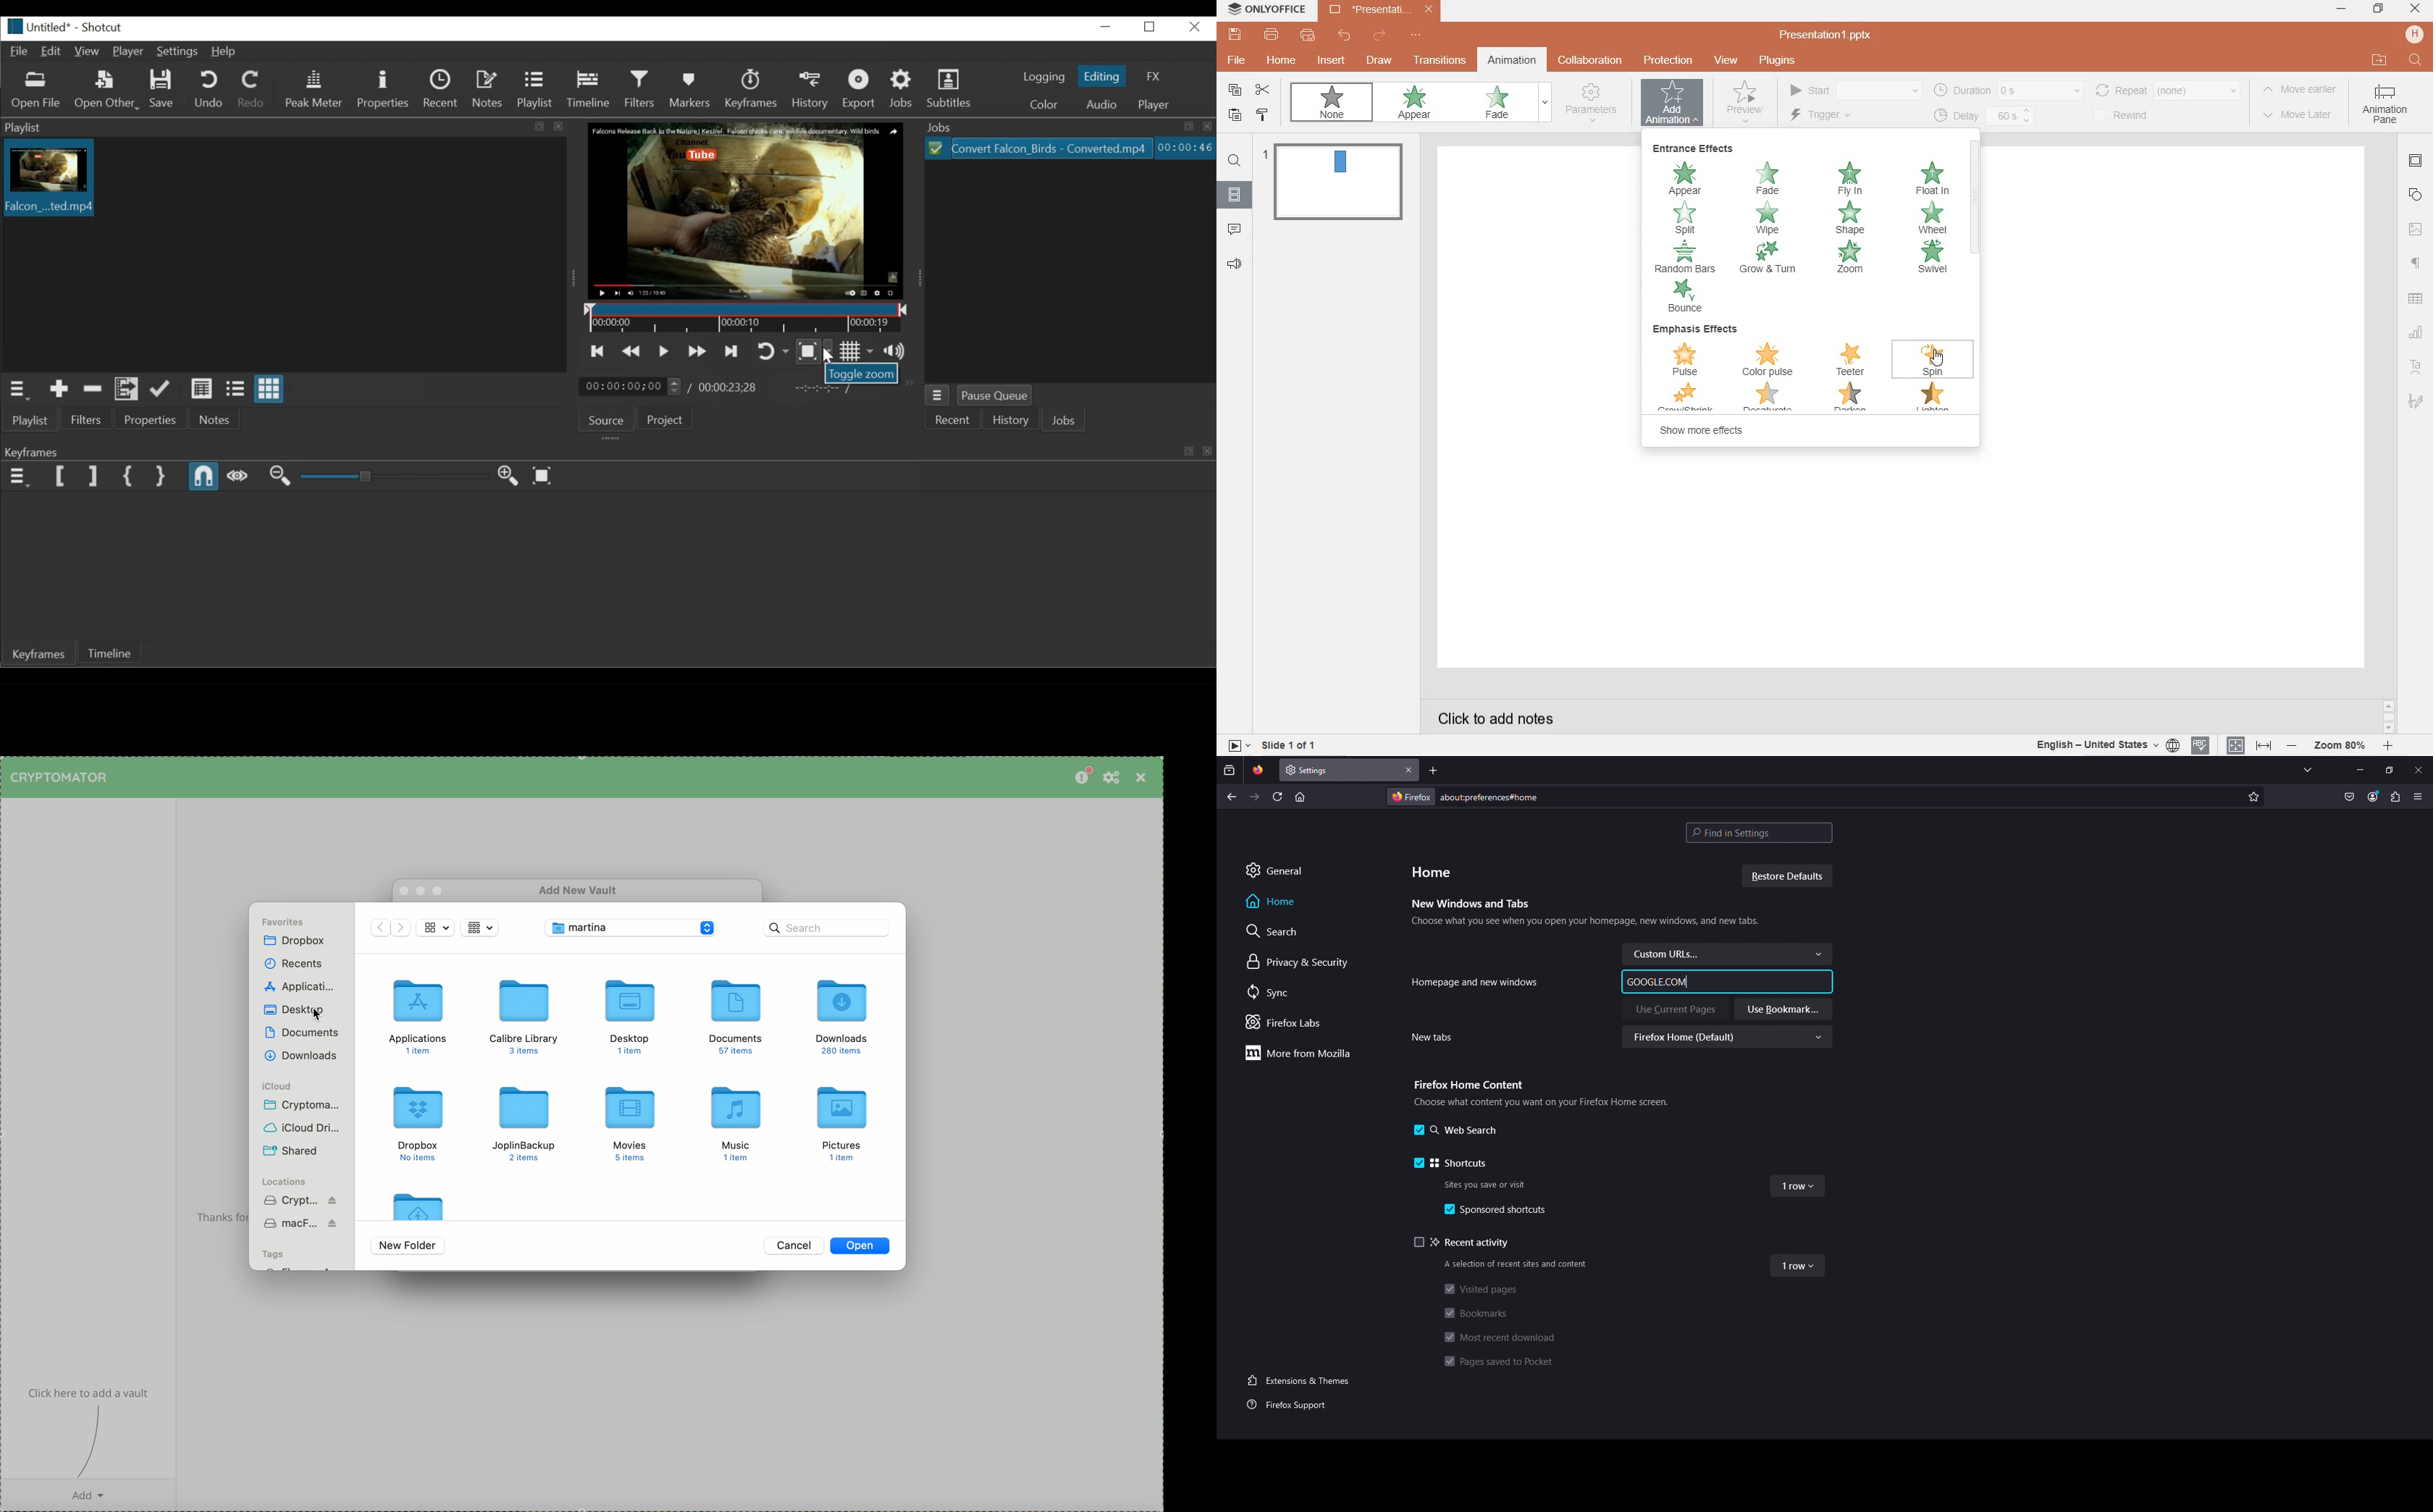  I want to click on new folder buttoon, so click(411, 1247).